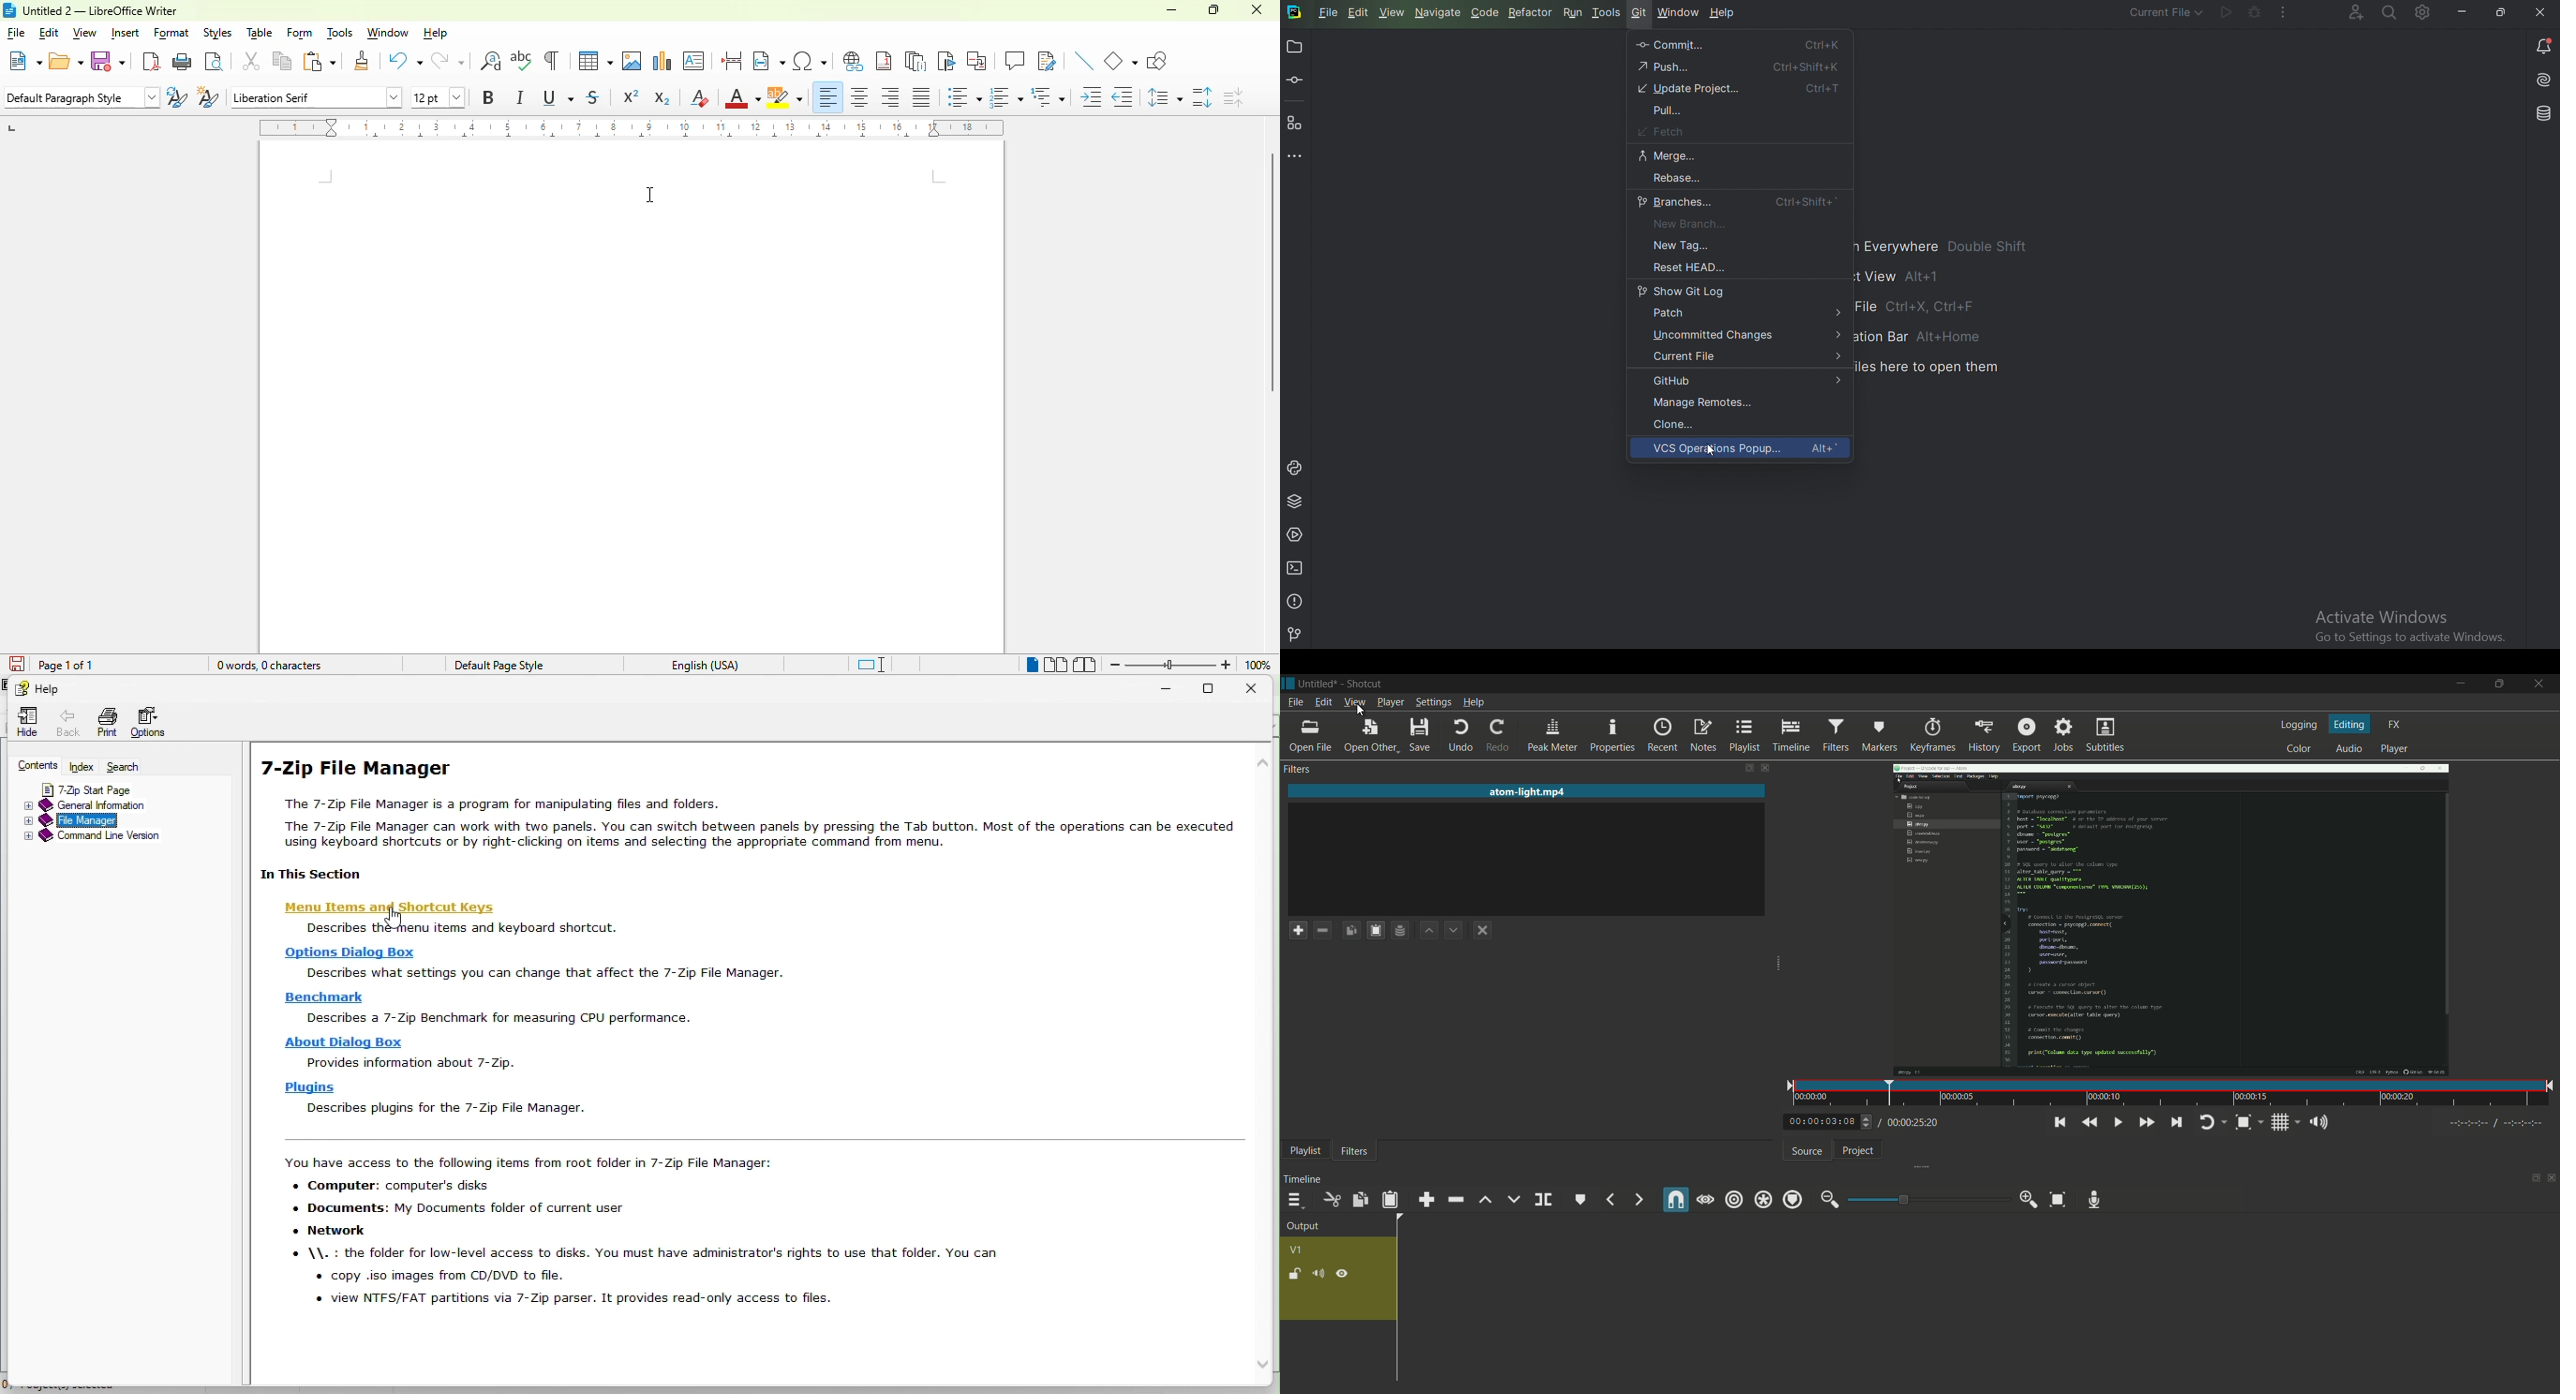  I want to click on window, so click(388, 32).